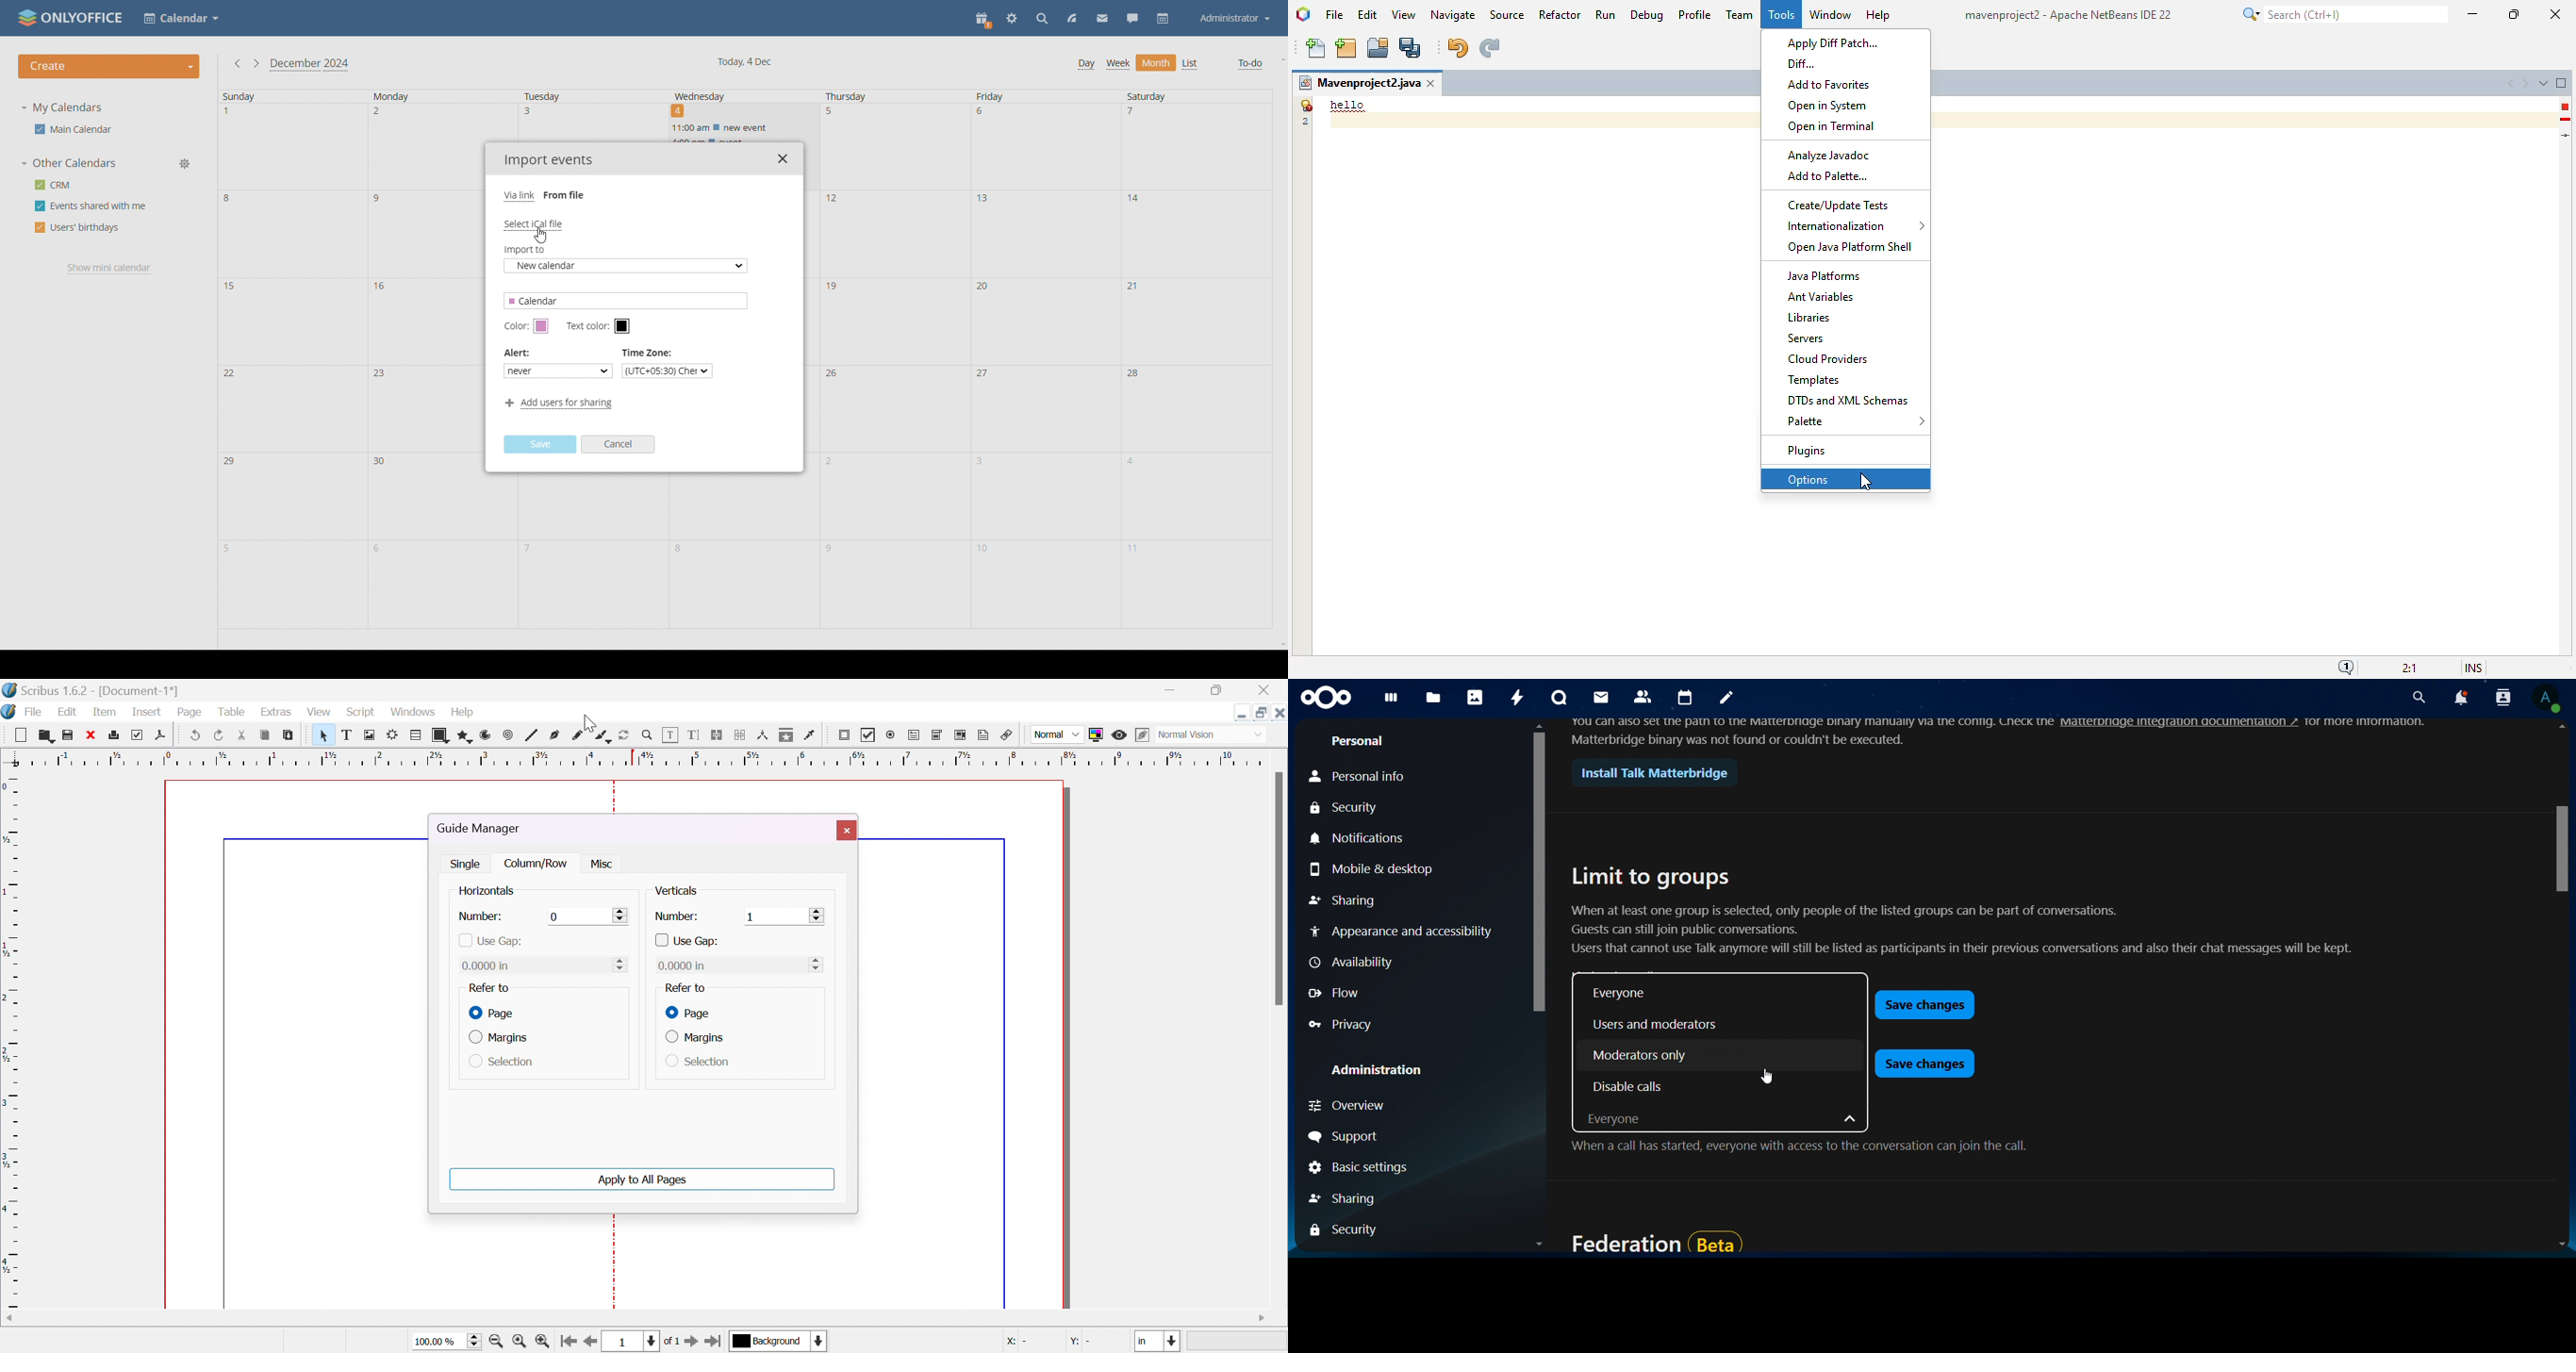 Image resolution: width=2576 pixels, height=1372 pixels. What do you see at coordinates (1217, 691) in the screenshot?
I see `restore down` at bounding box center [1217, 691].